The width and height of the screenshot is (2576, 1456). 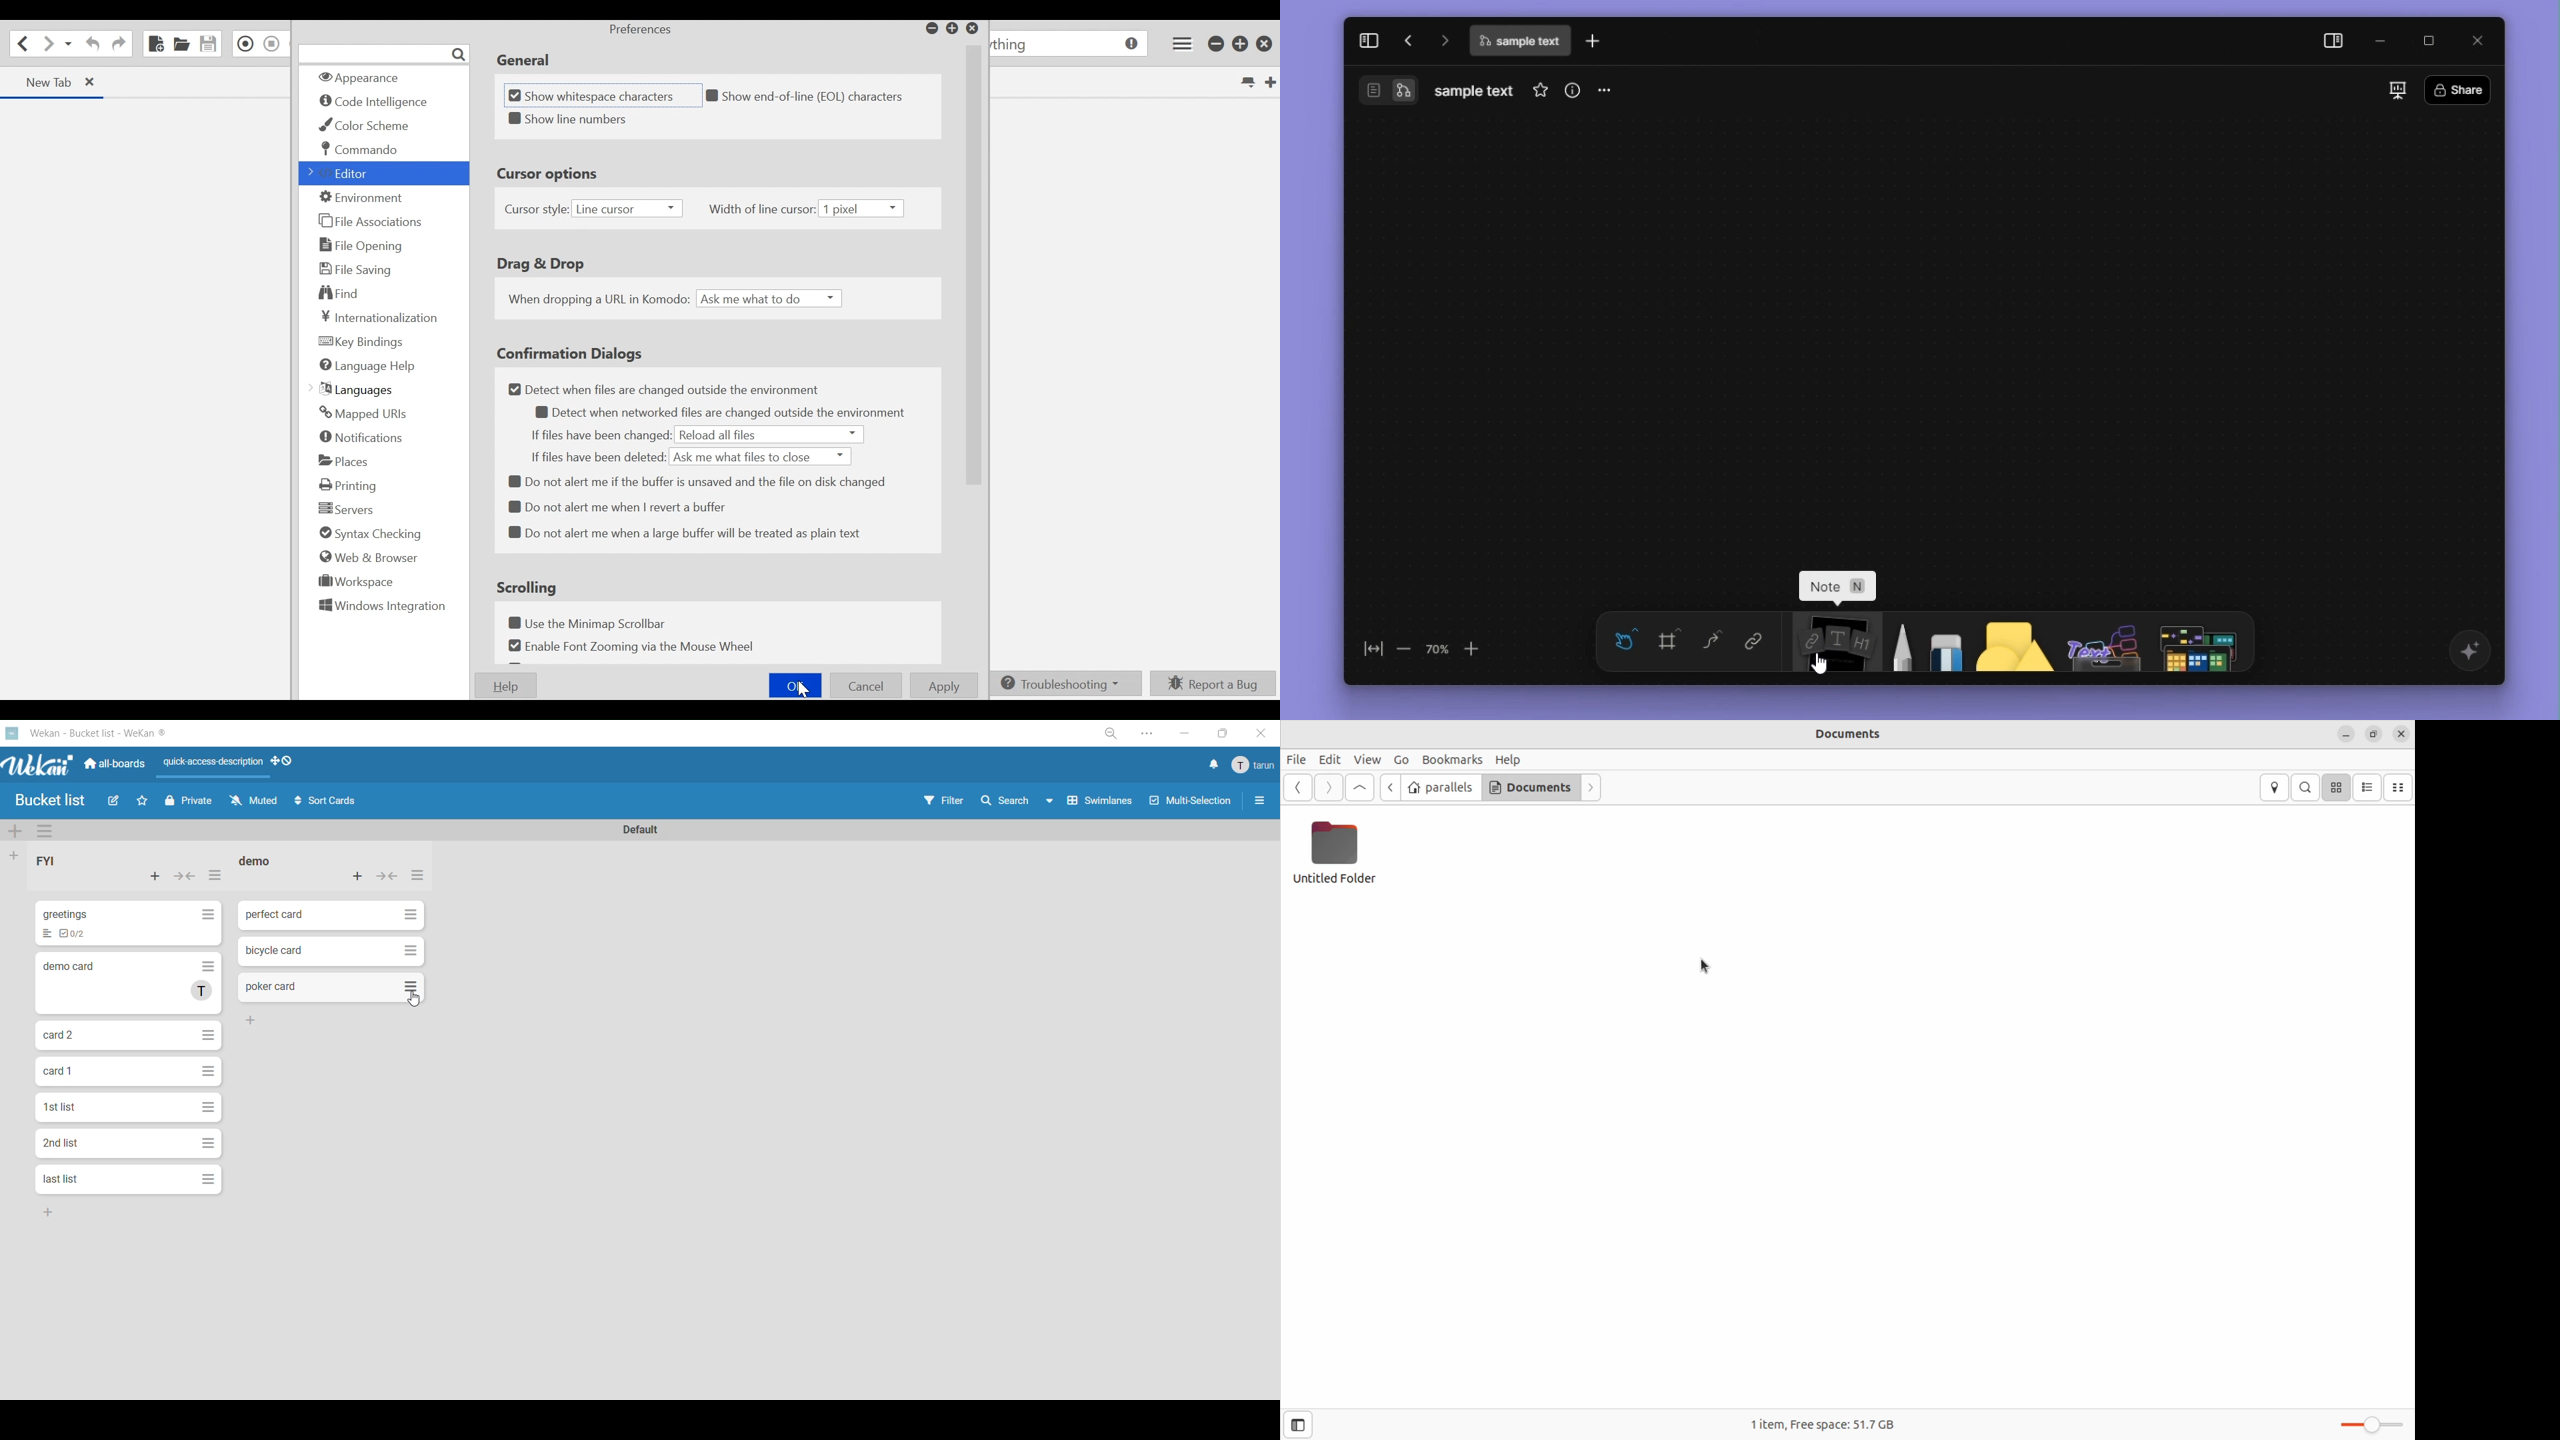 What do you see at coordinates (1442, 39) in the screenshot?
I see `go forward` at bounding box center [1442, 39].